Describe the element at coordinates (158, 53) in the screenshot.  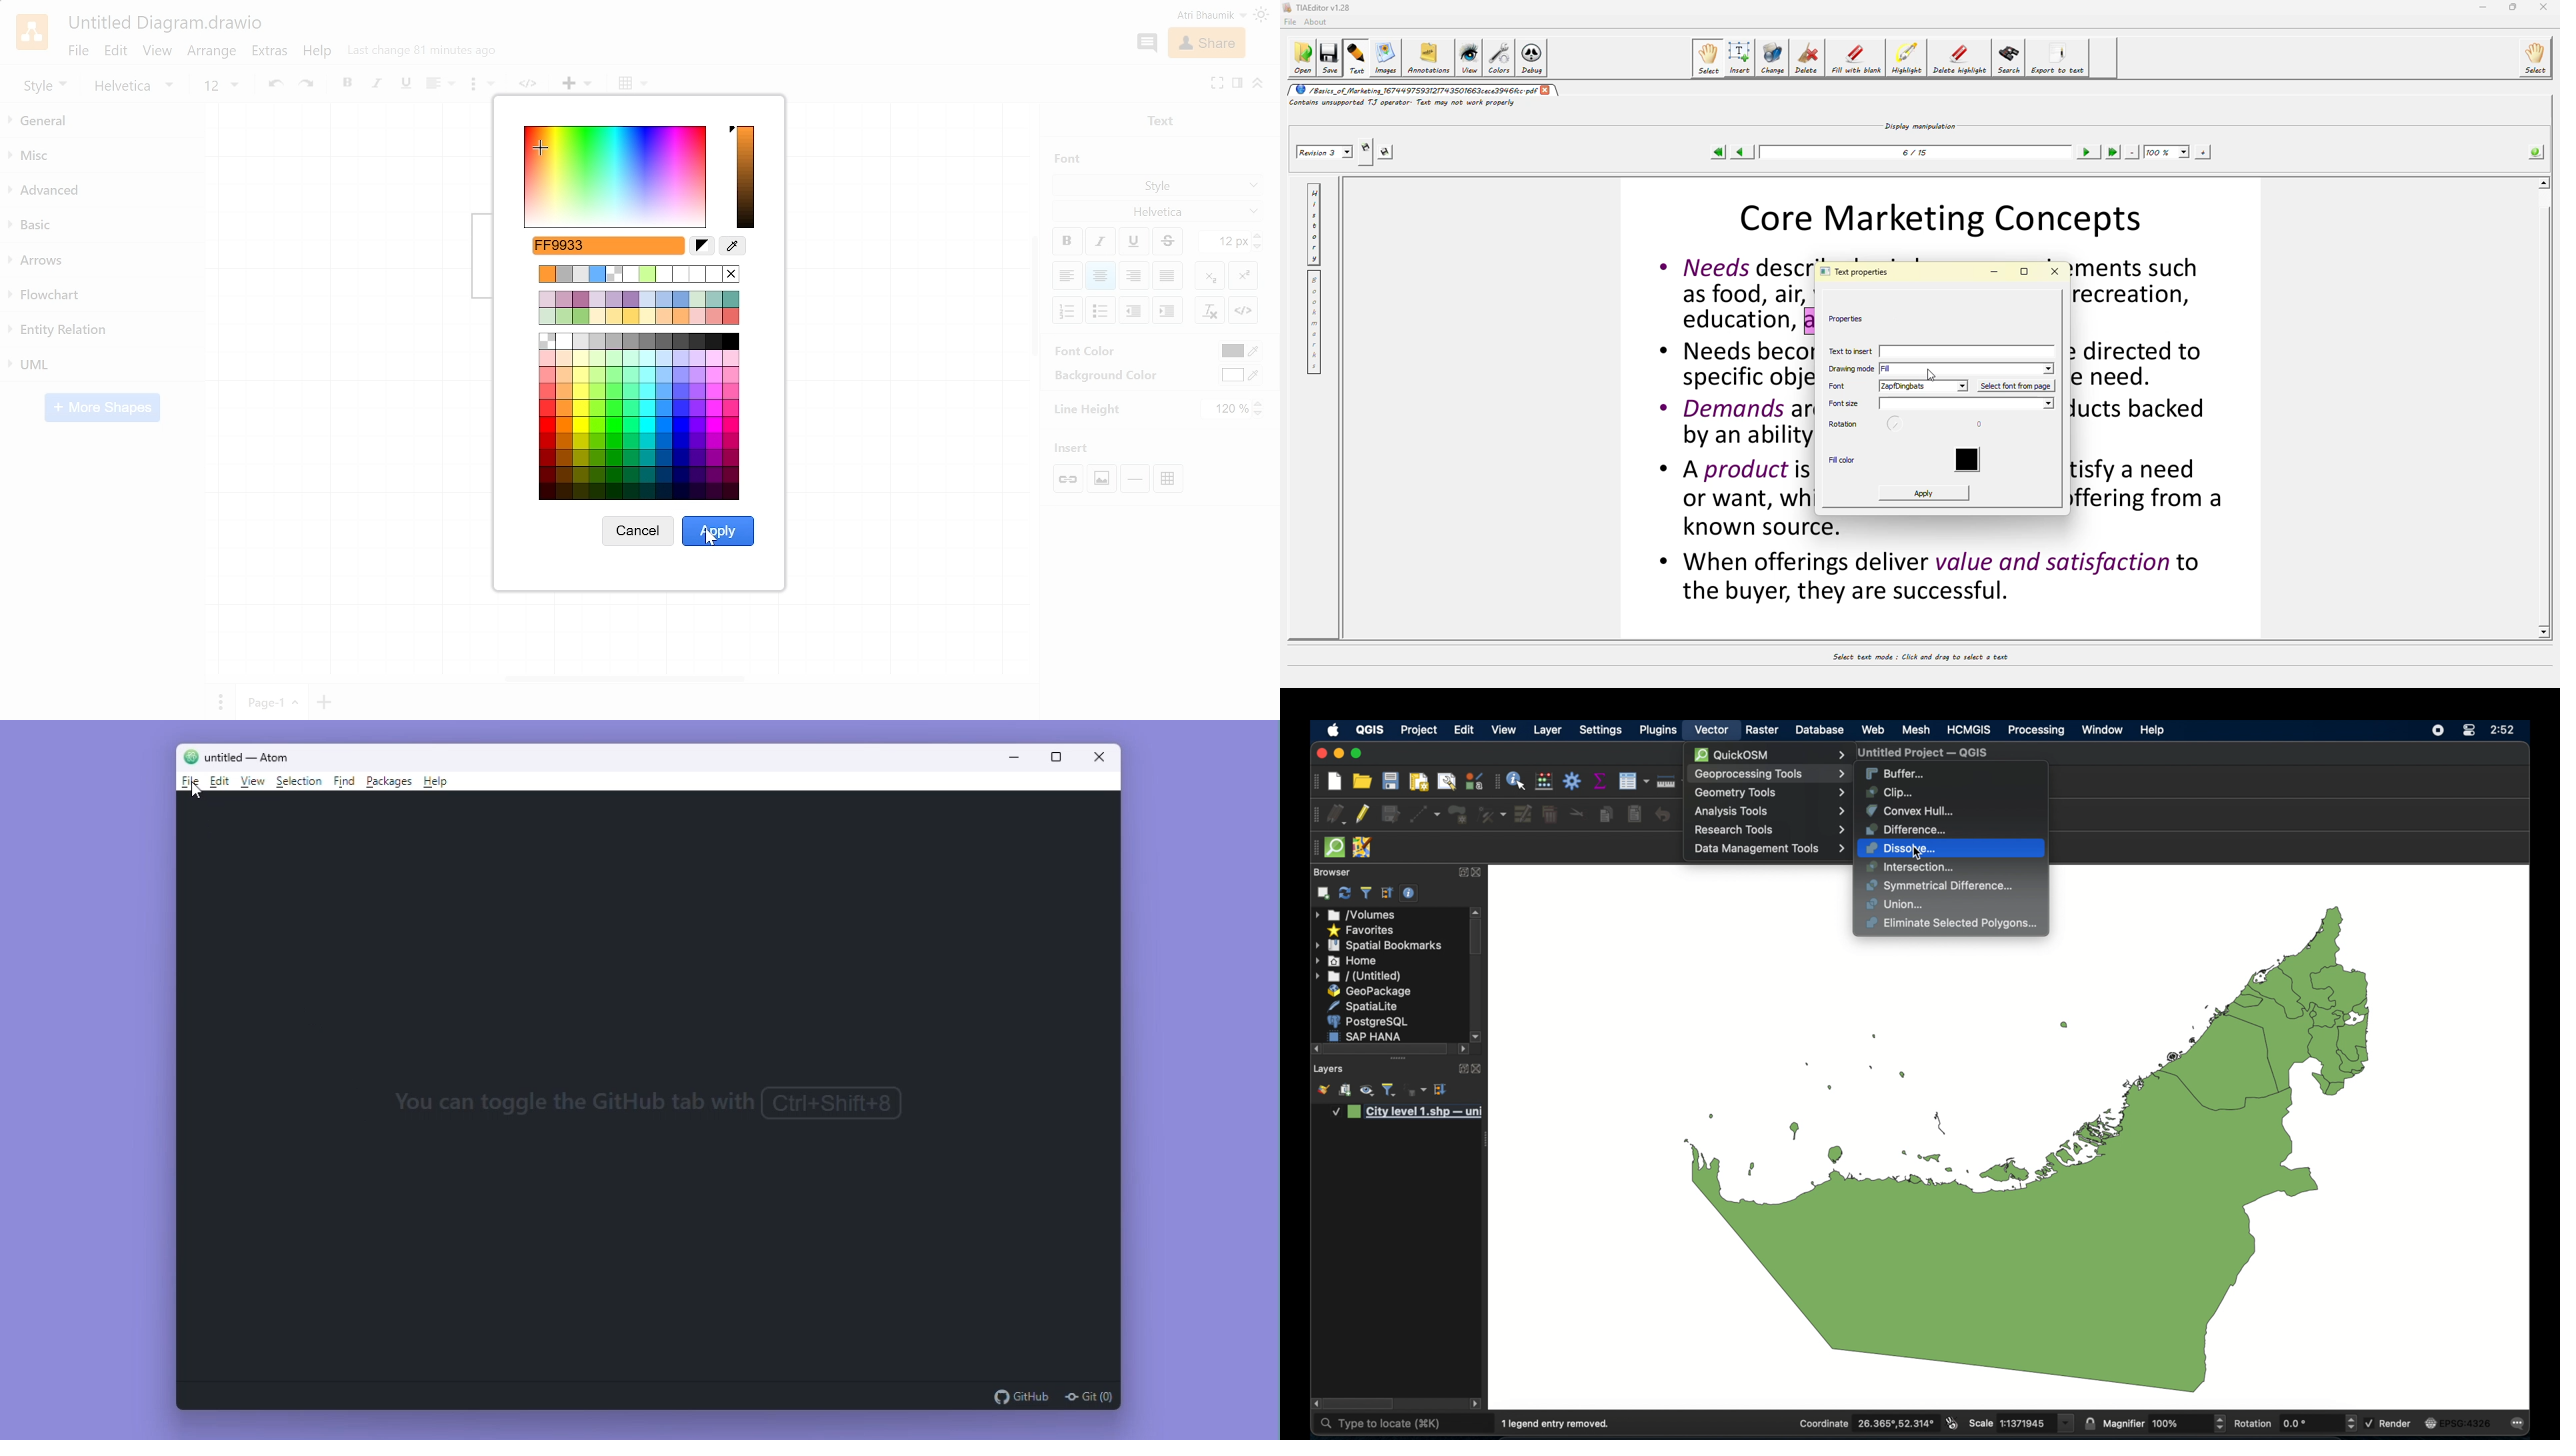
I see `View` at that location.